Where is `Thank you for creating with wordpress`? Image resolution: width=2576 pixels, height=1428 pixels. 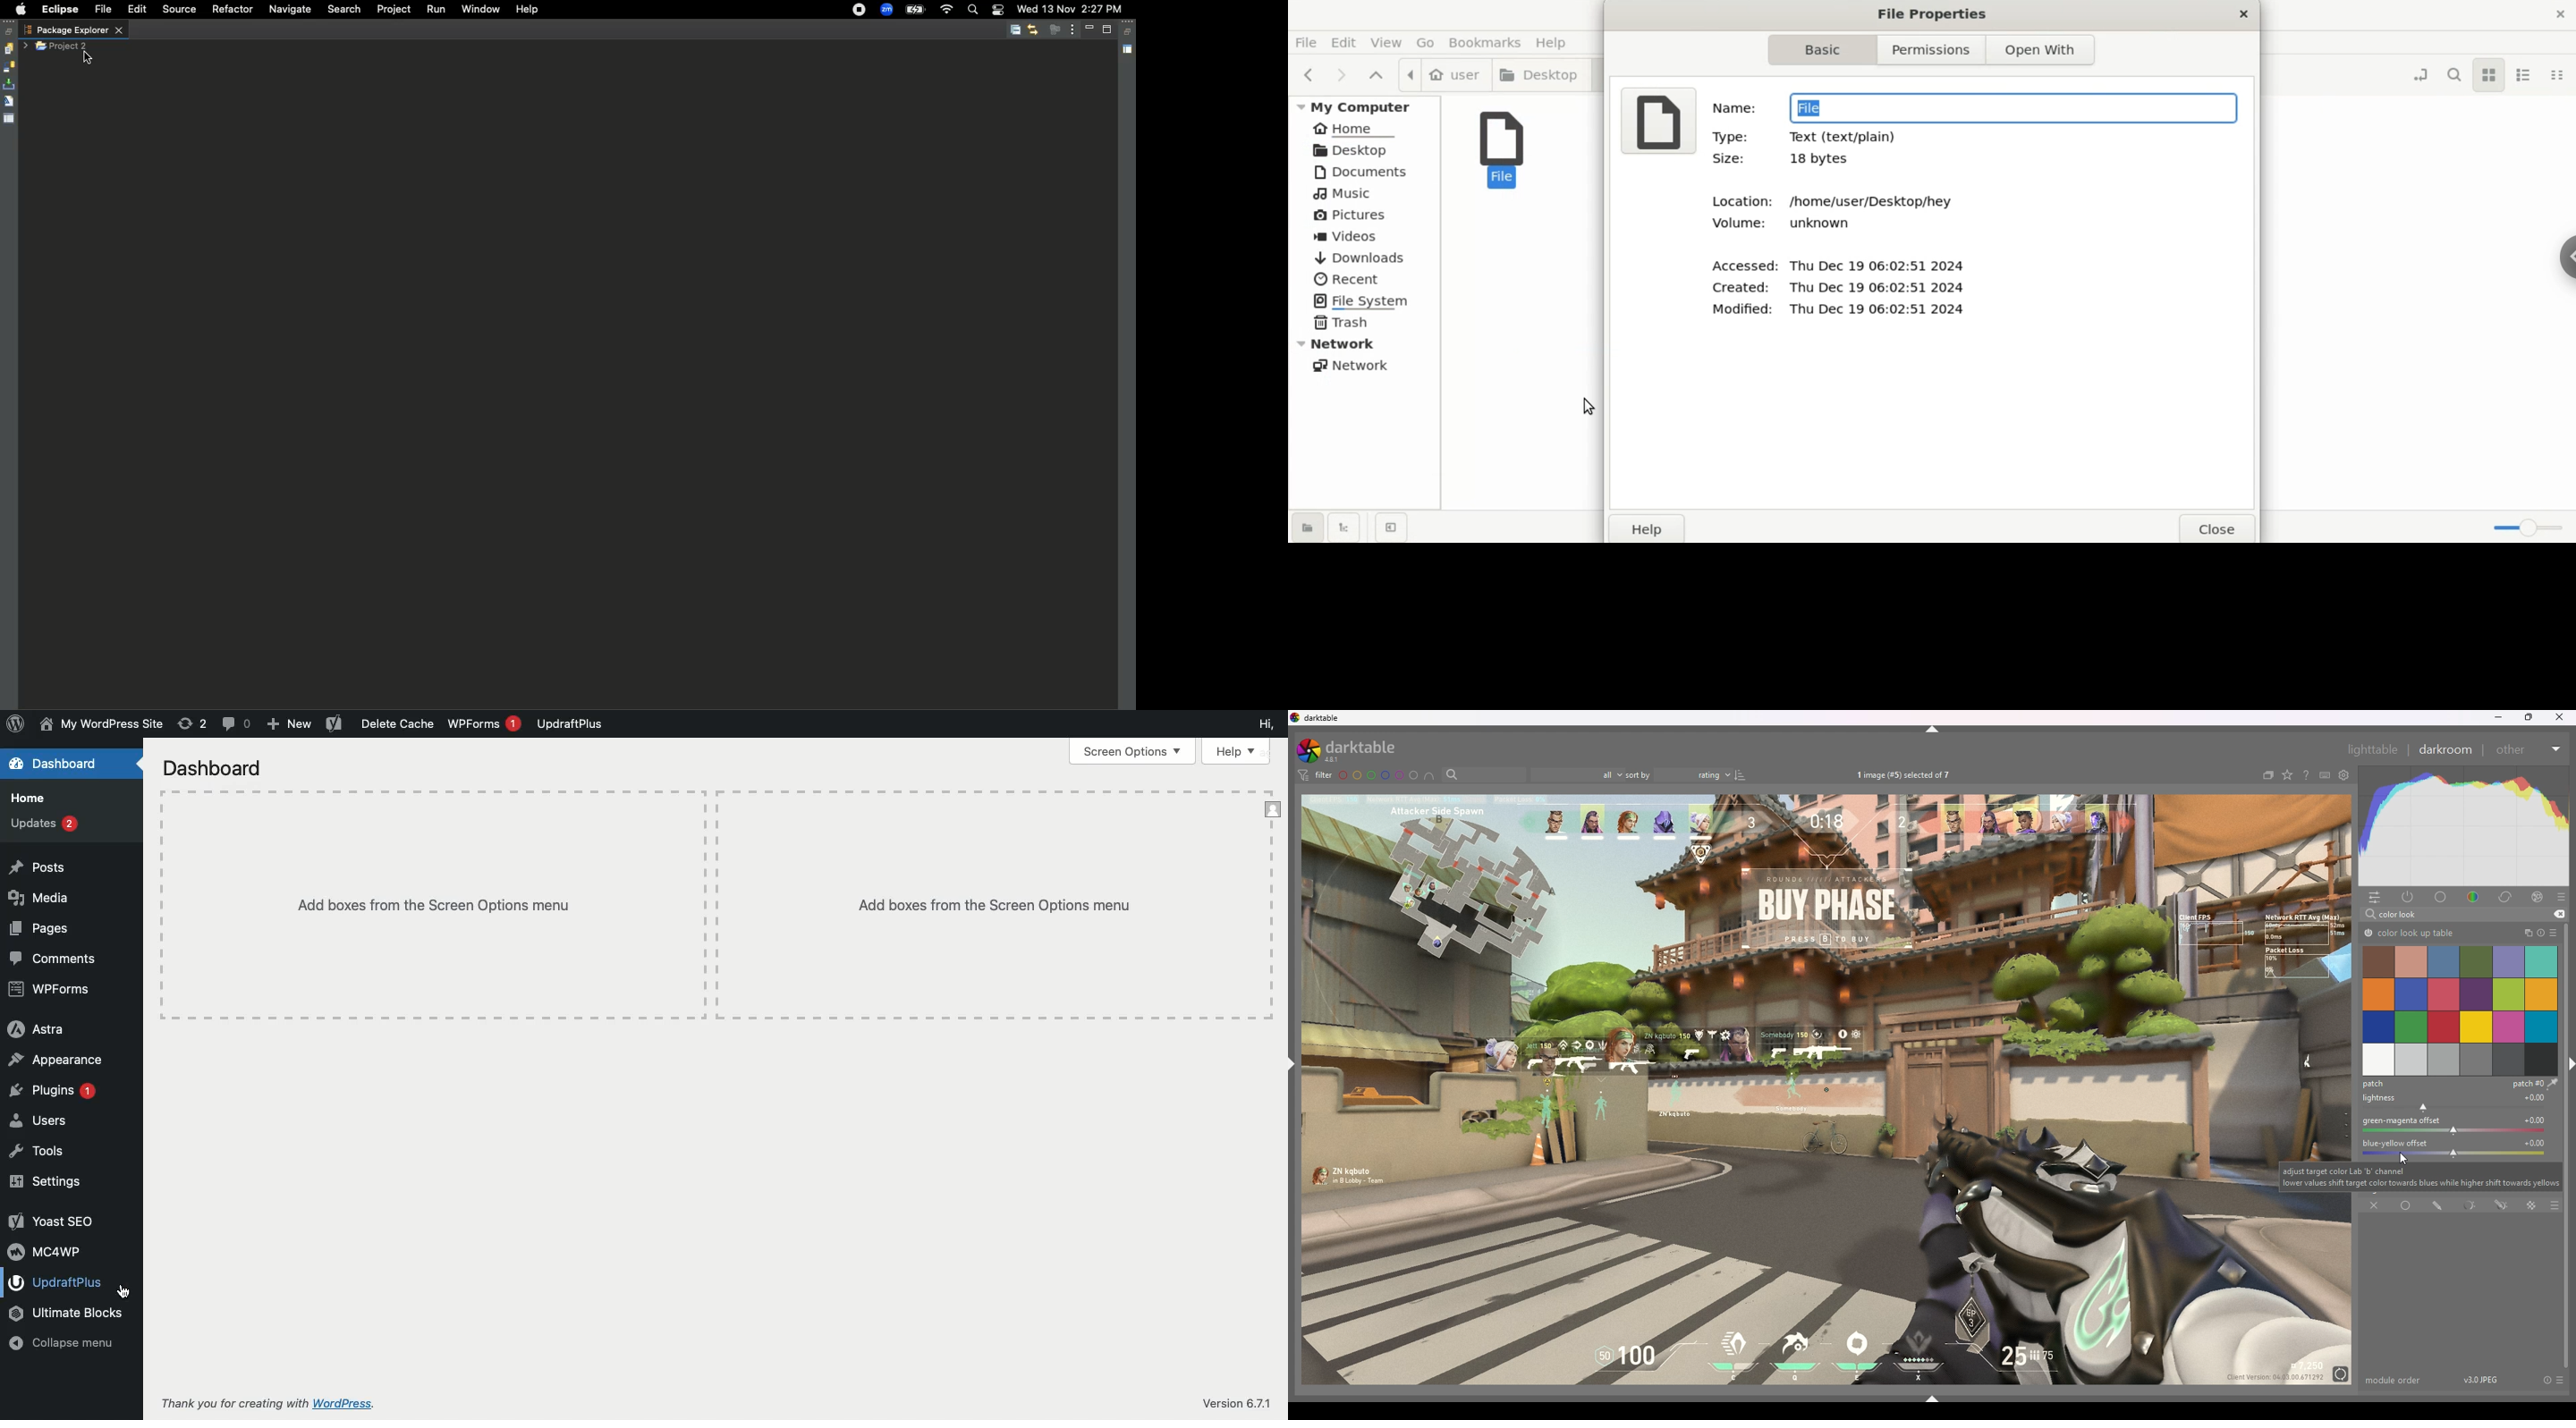
Thank you for creating with wordpress is located at coordinates (285, 1403).